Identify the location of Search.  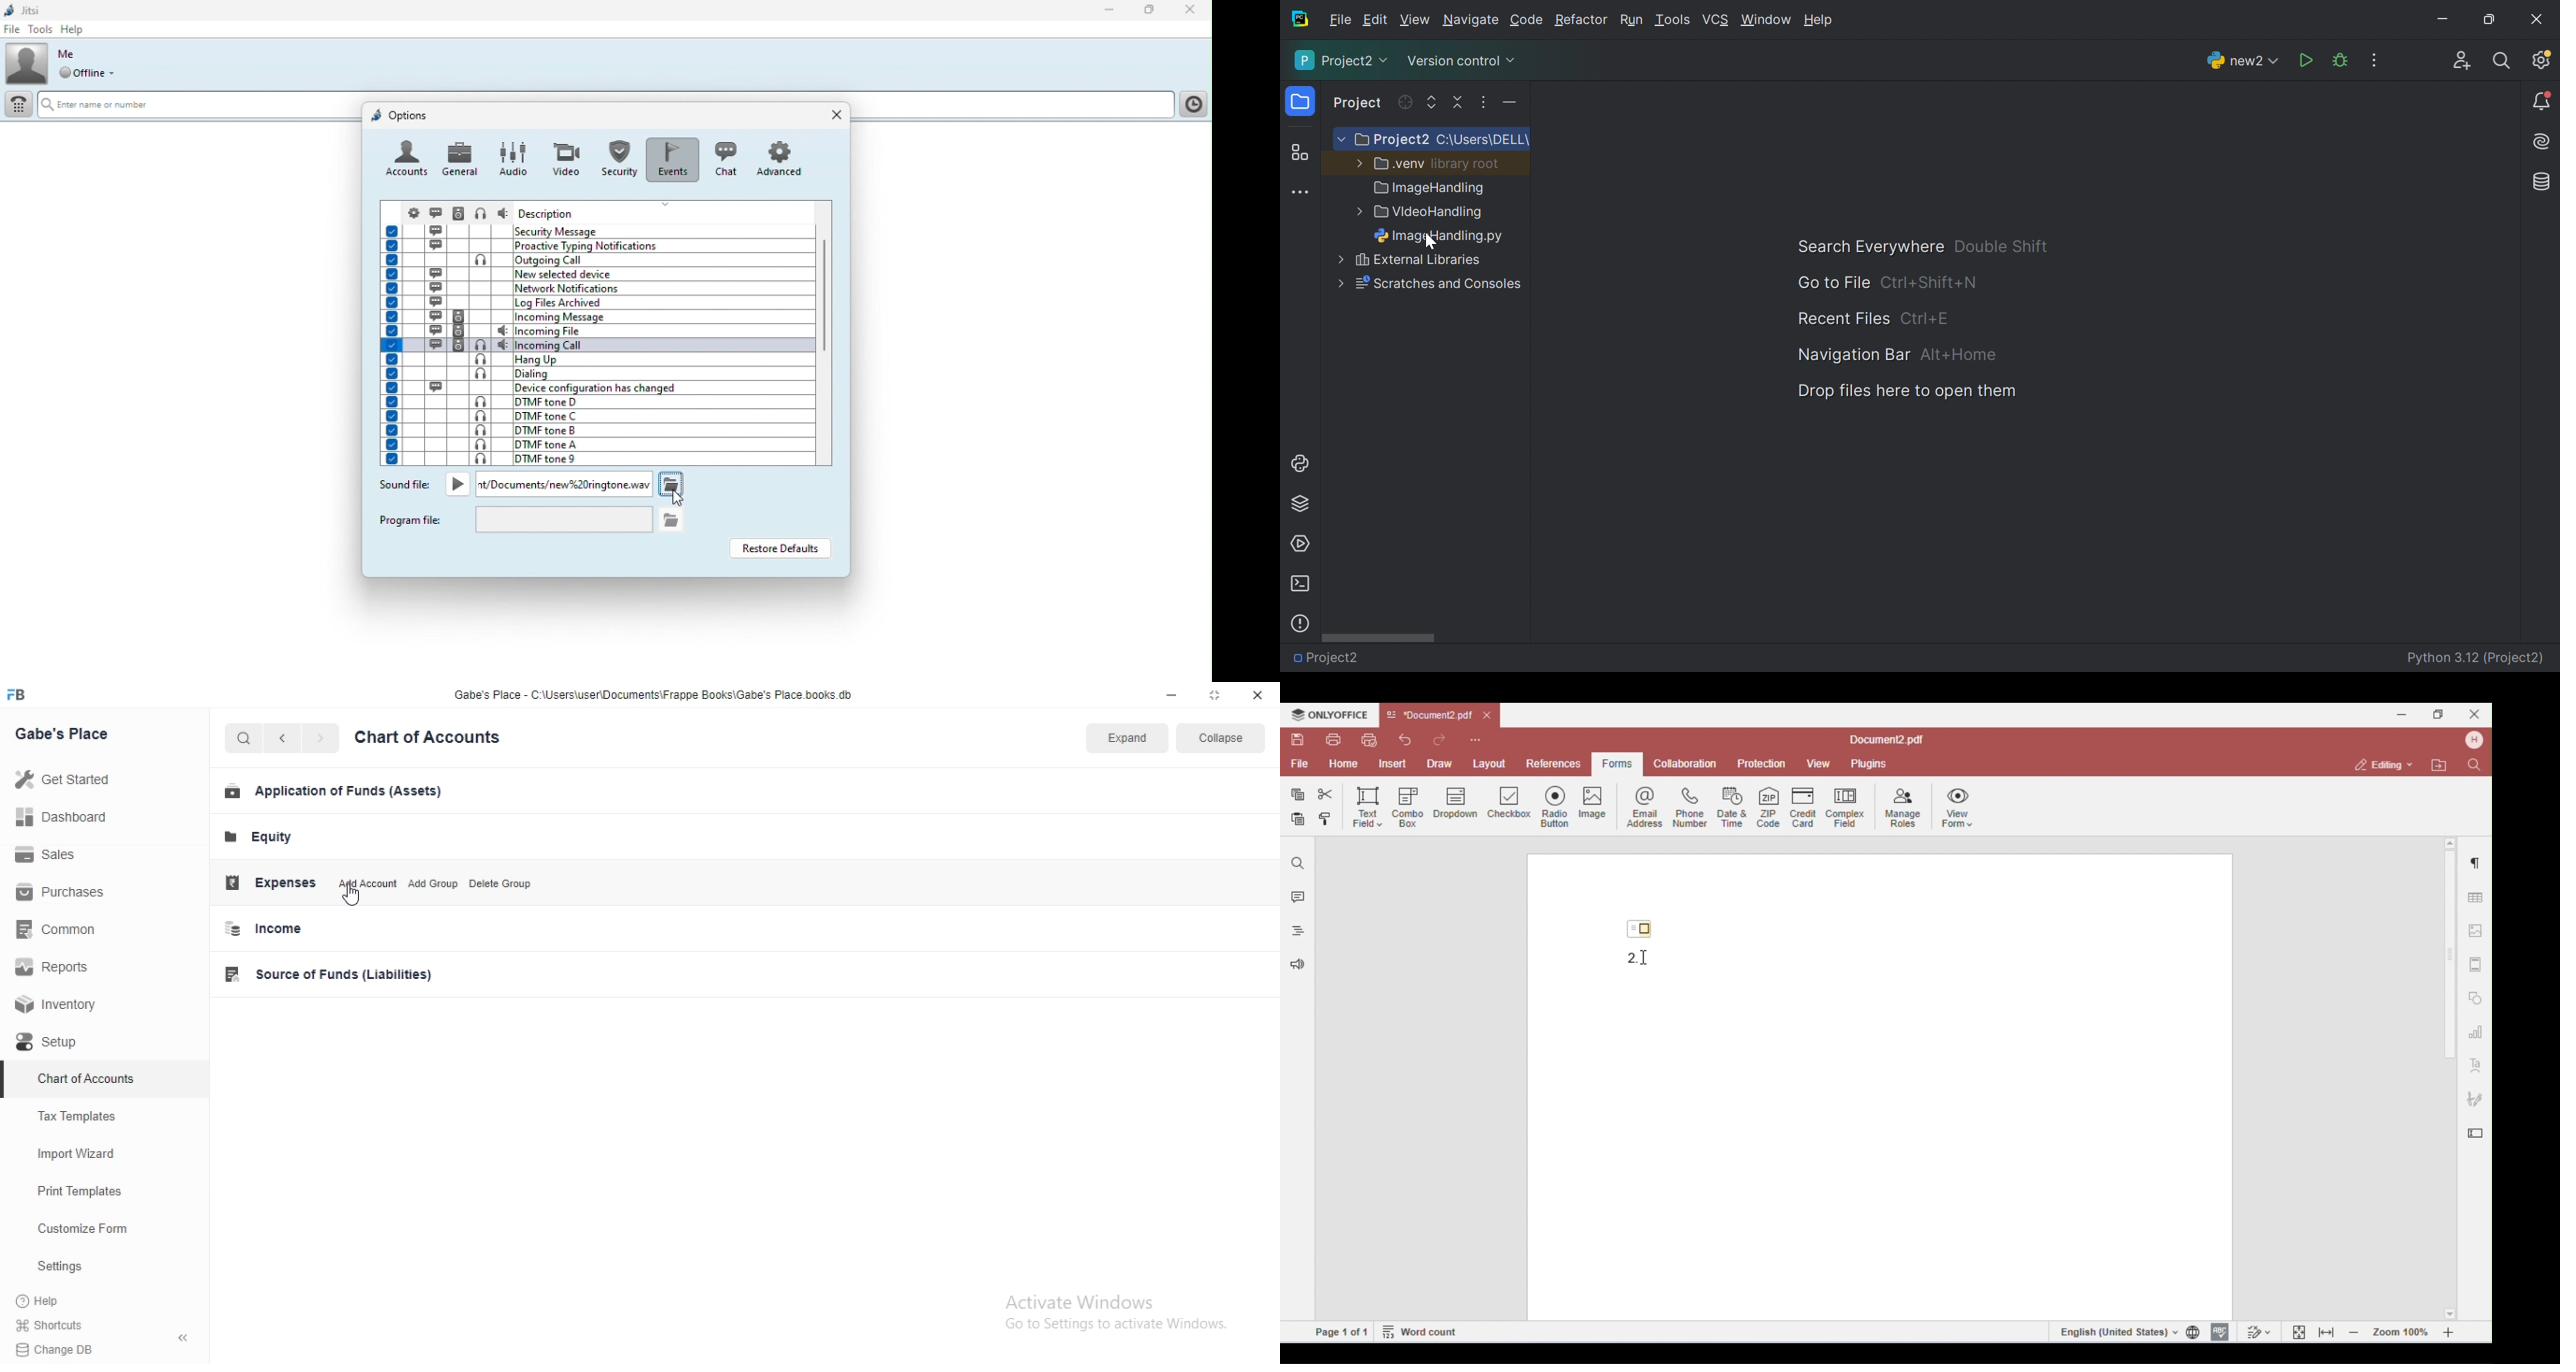
(246, 739).